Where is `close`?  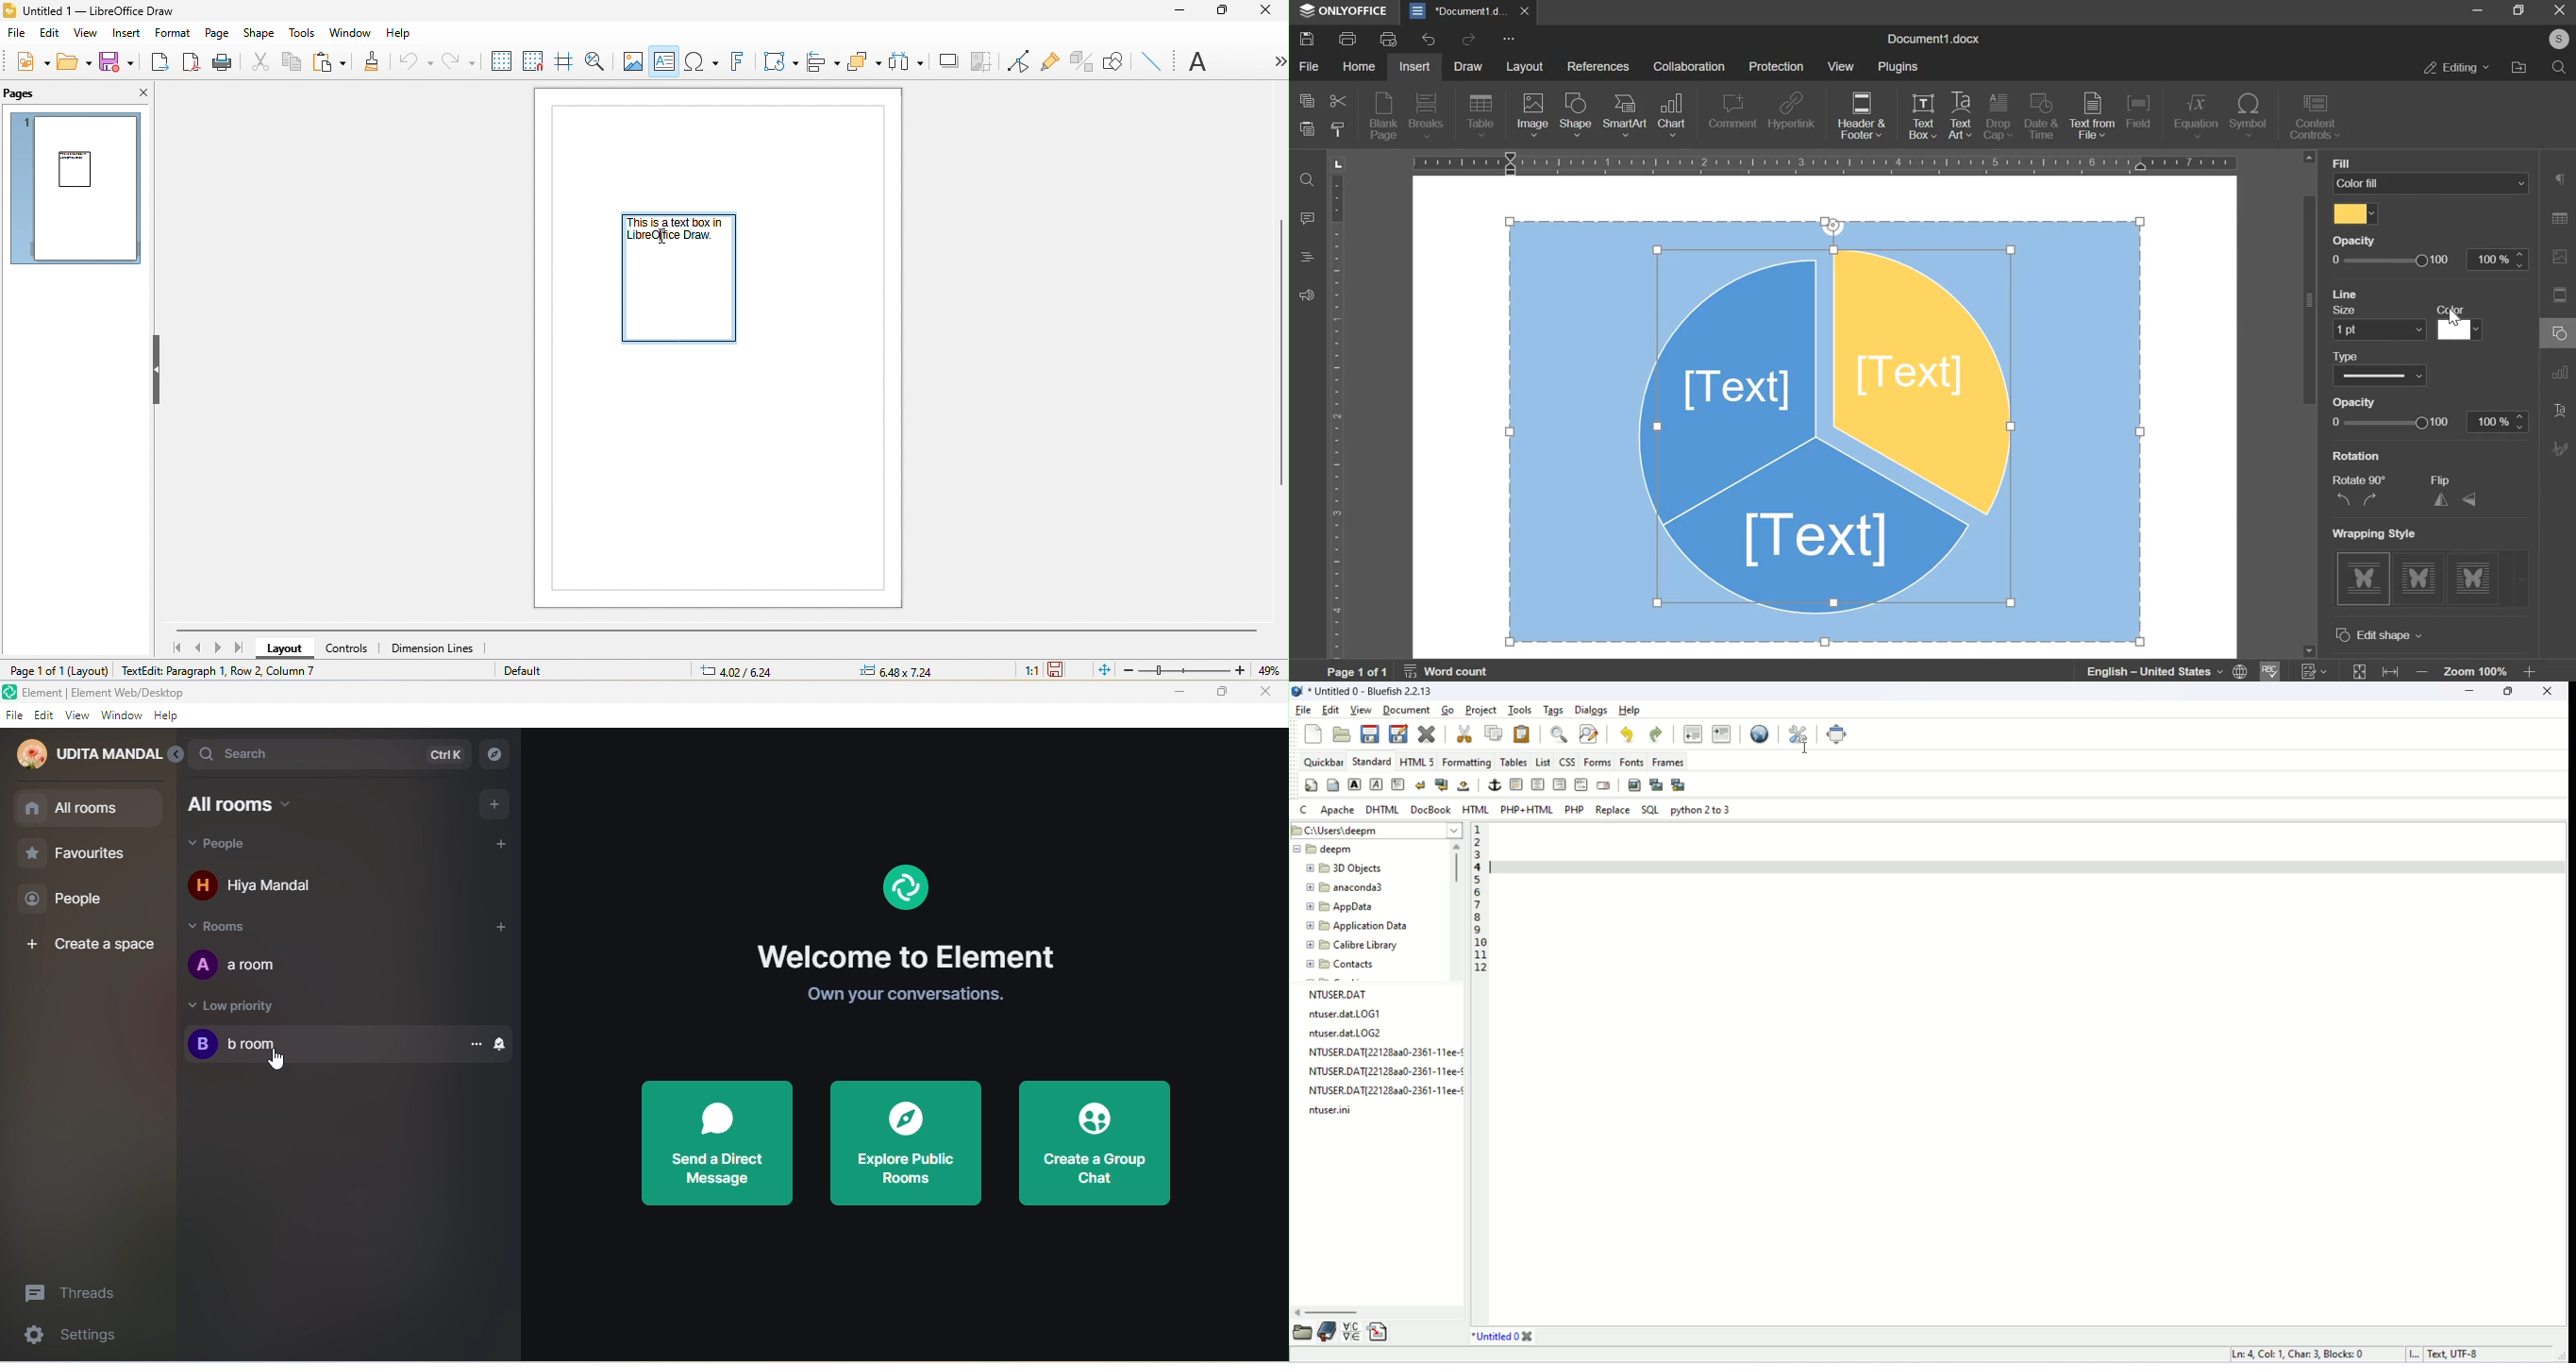 close is located at coordinates (1265, 13).